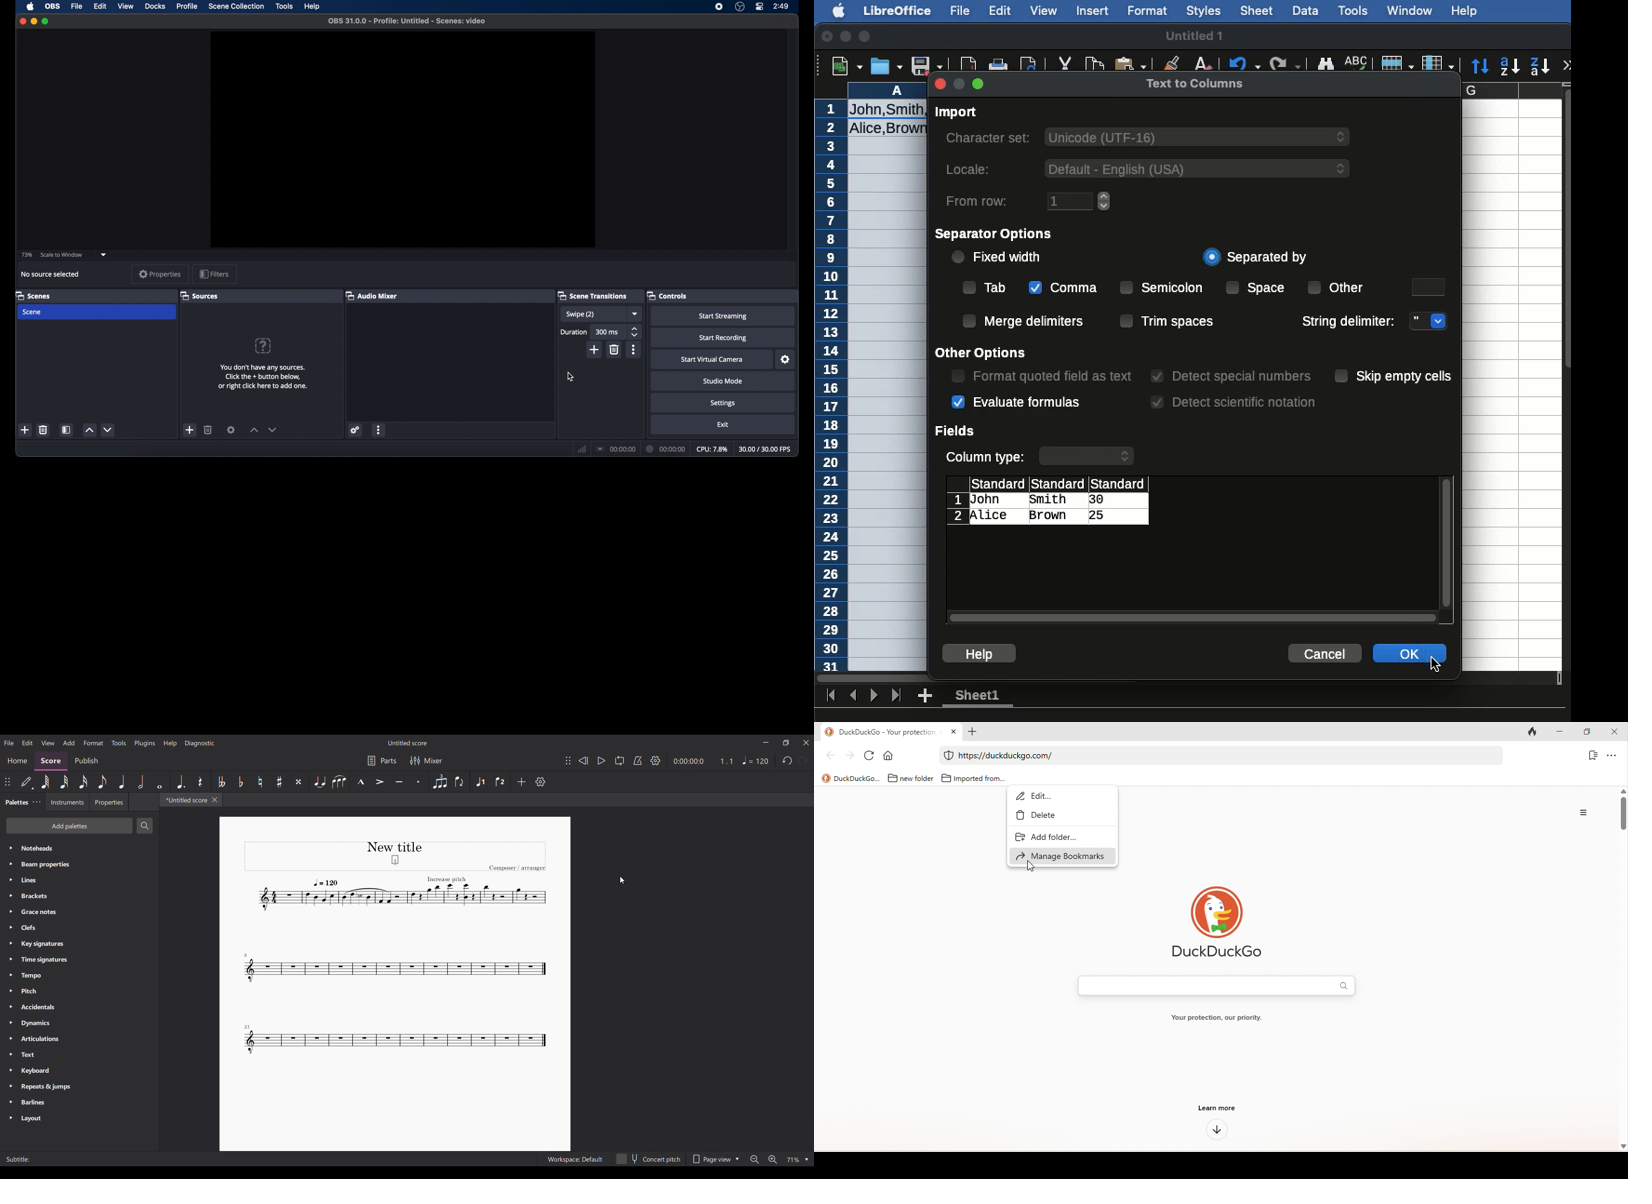  Describe the element at coordinates (89, 431) in the screenshot. I see `increment` at that location.